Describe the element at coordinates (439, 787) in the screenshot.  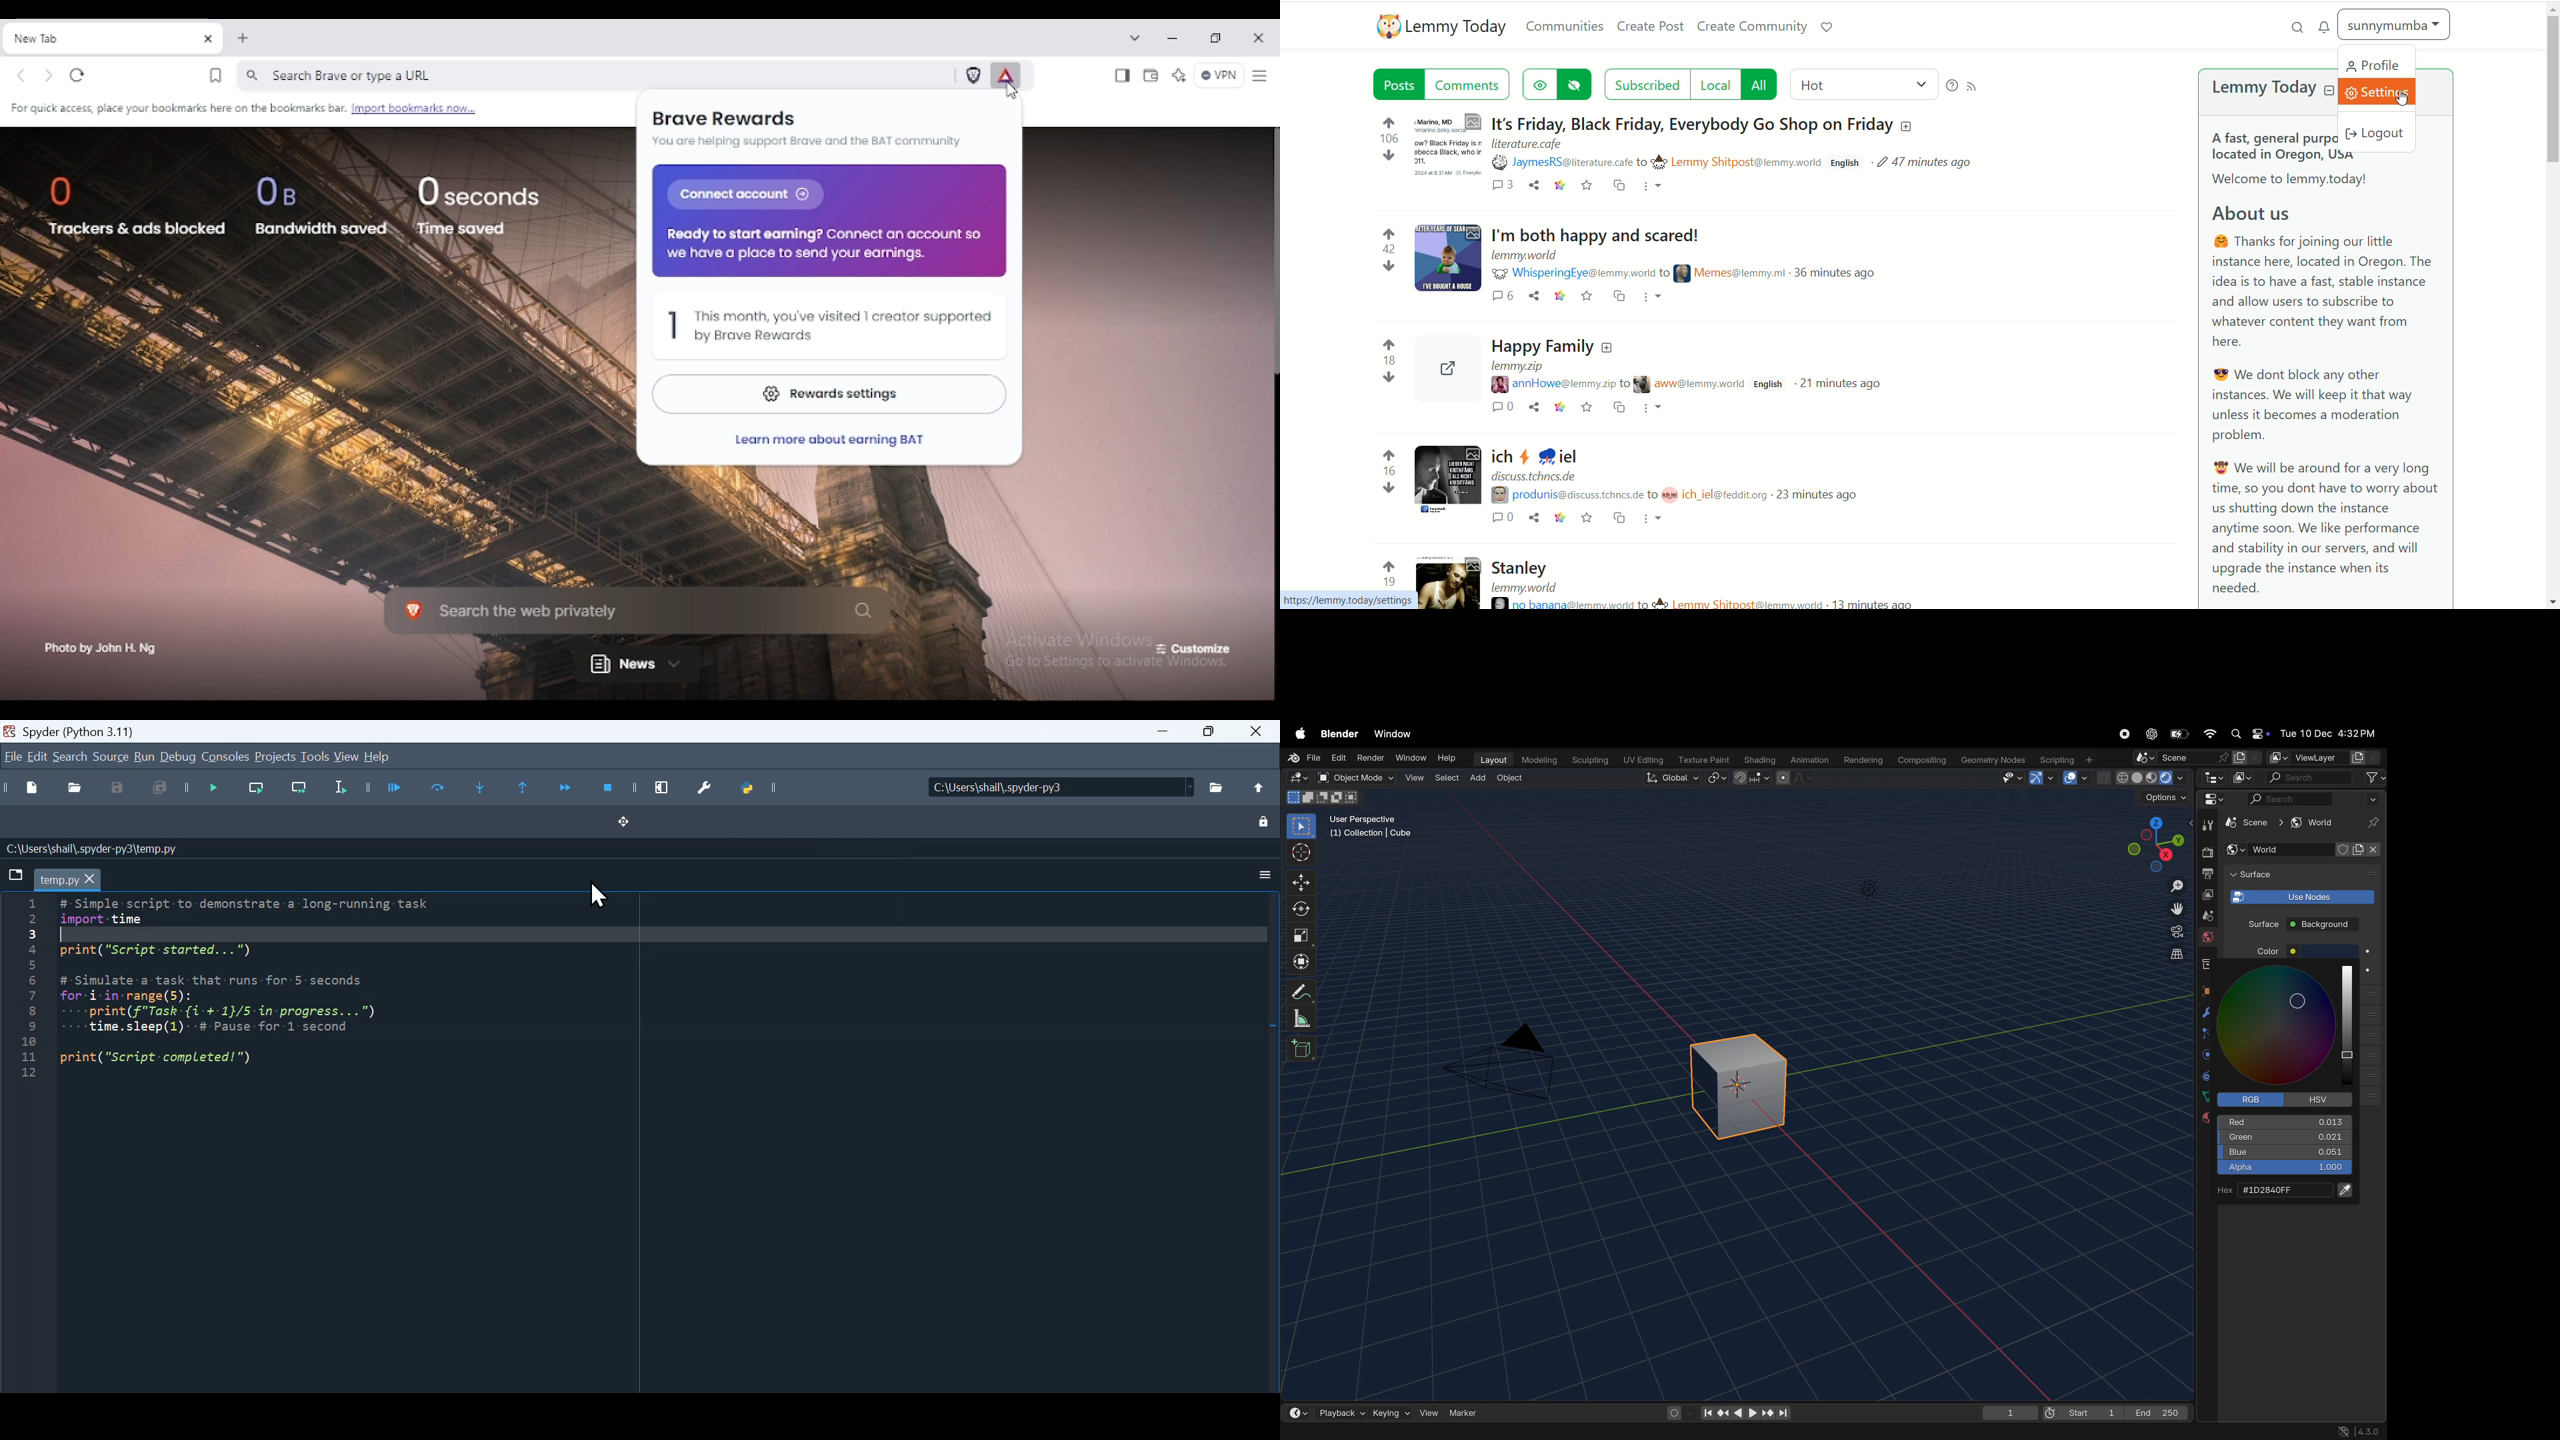
I see `Run current cell` at that location.